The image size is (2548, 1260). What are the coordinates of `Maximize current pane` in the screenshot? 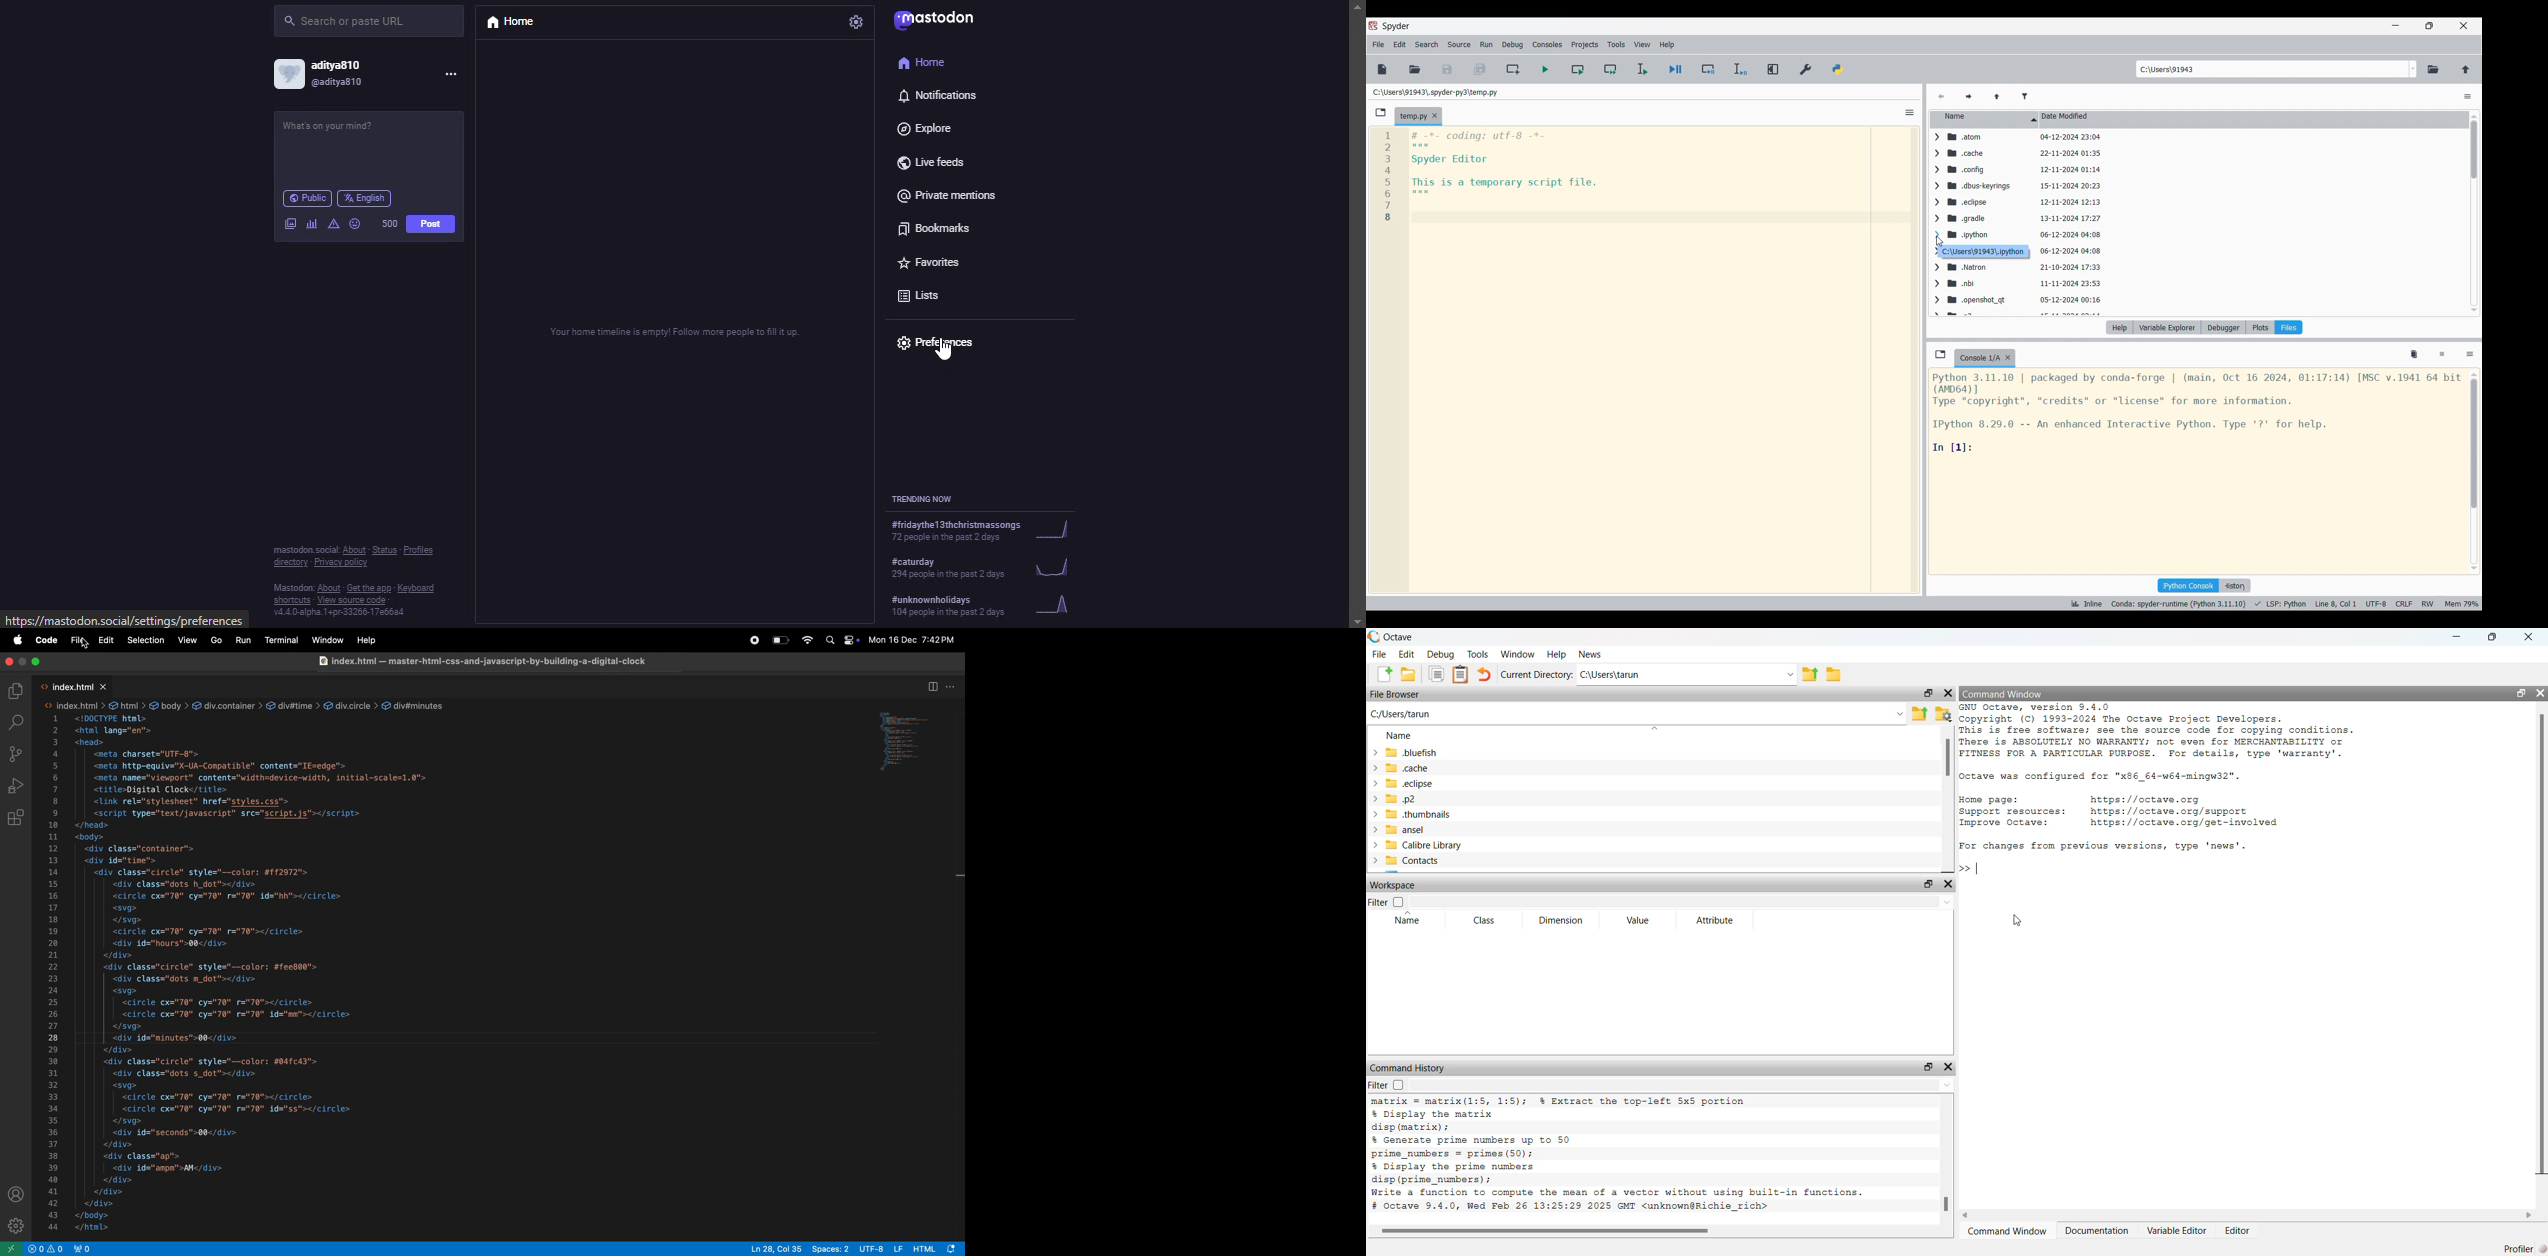 It's located at (1774, 69).